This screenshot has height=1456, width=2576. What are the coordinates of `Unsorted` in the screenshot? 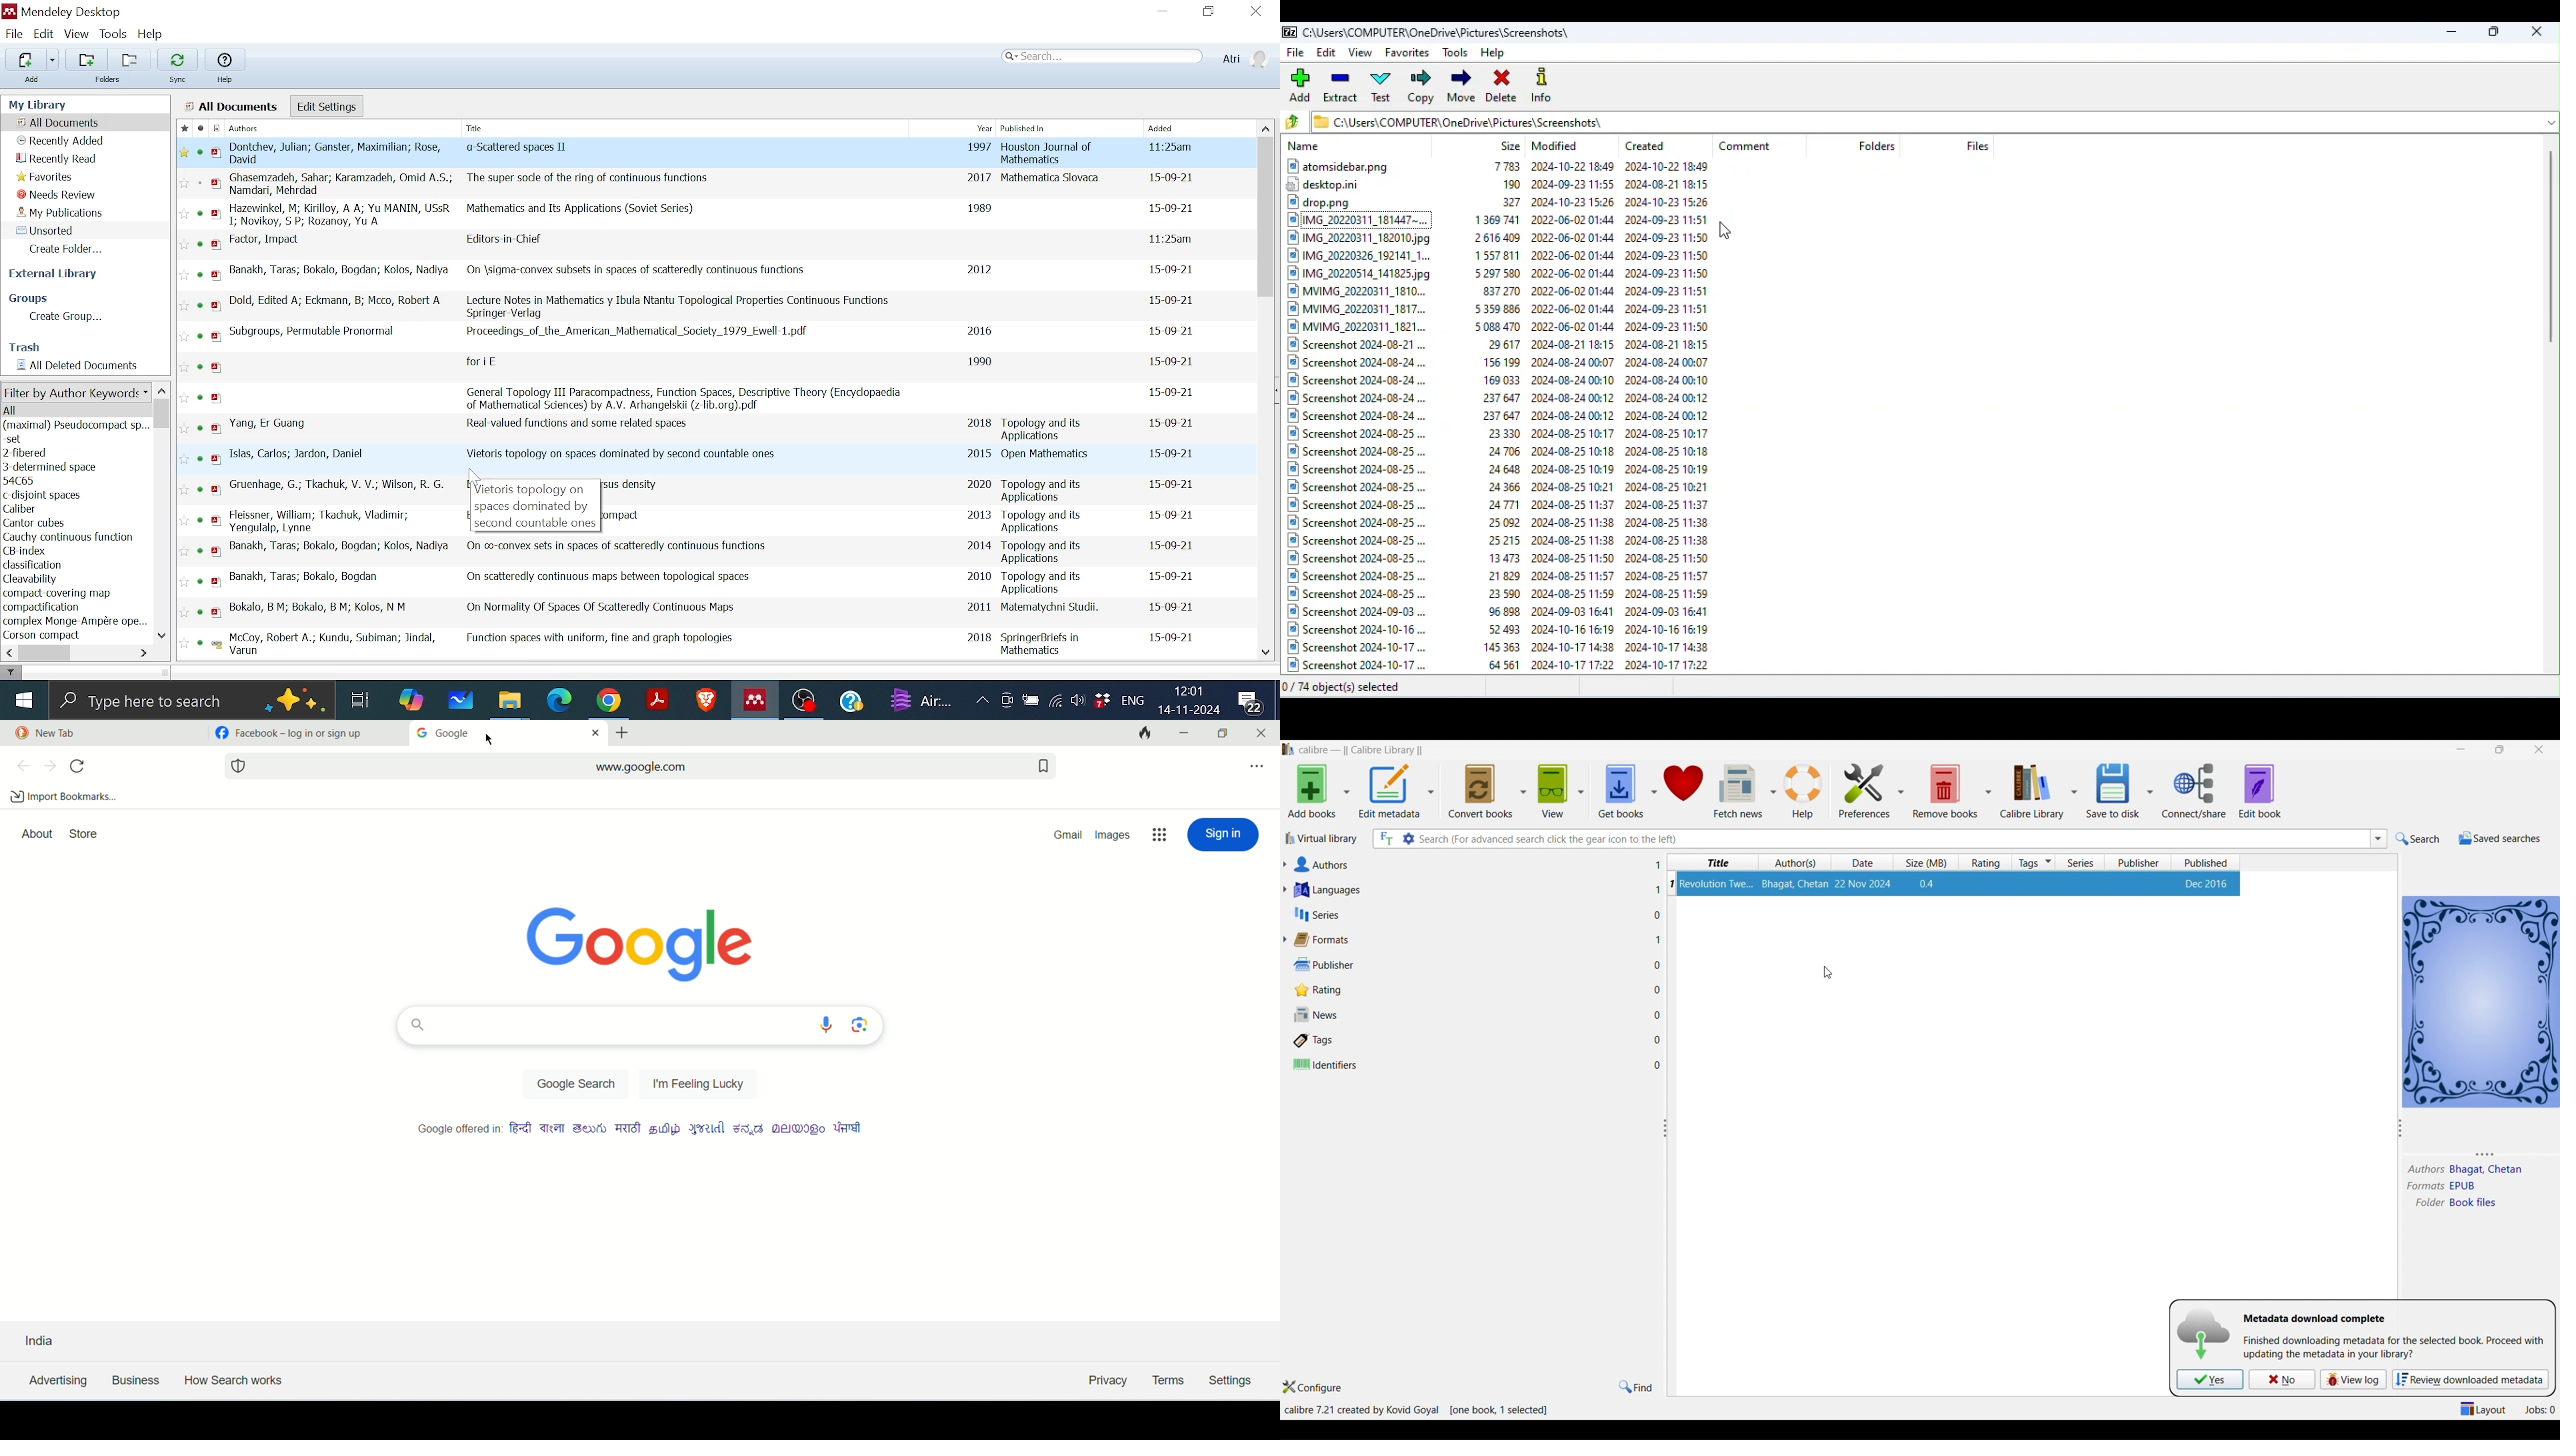 It's located at (61, 231).